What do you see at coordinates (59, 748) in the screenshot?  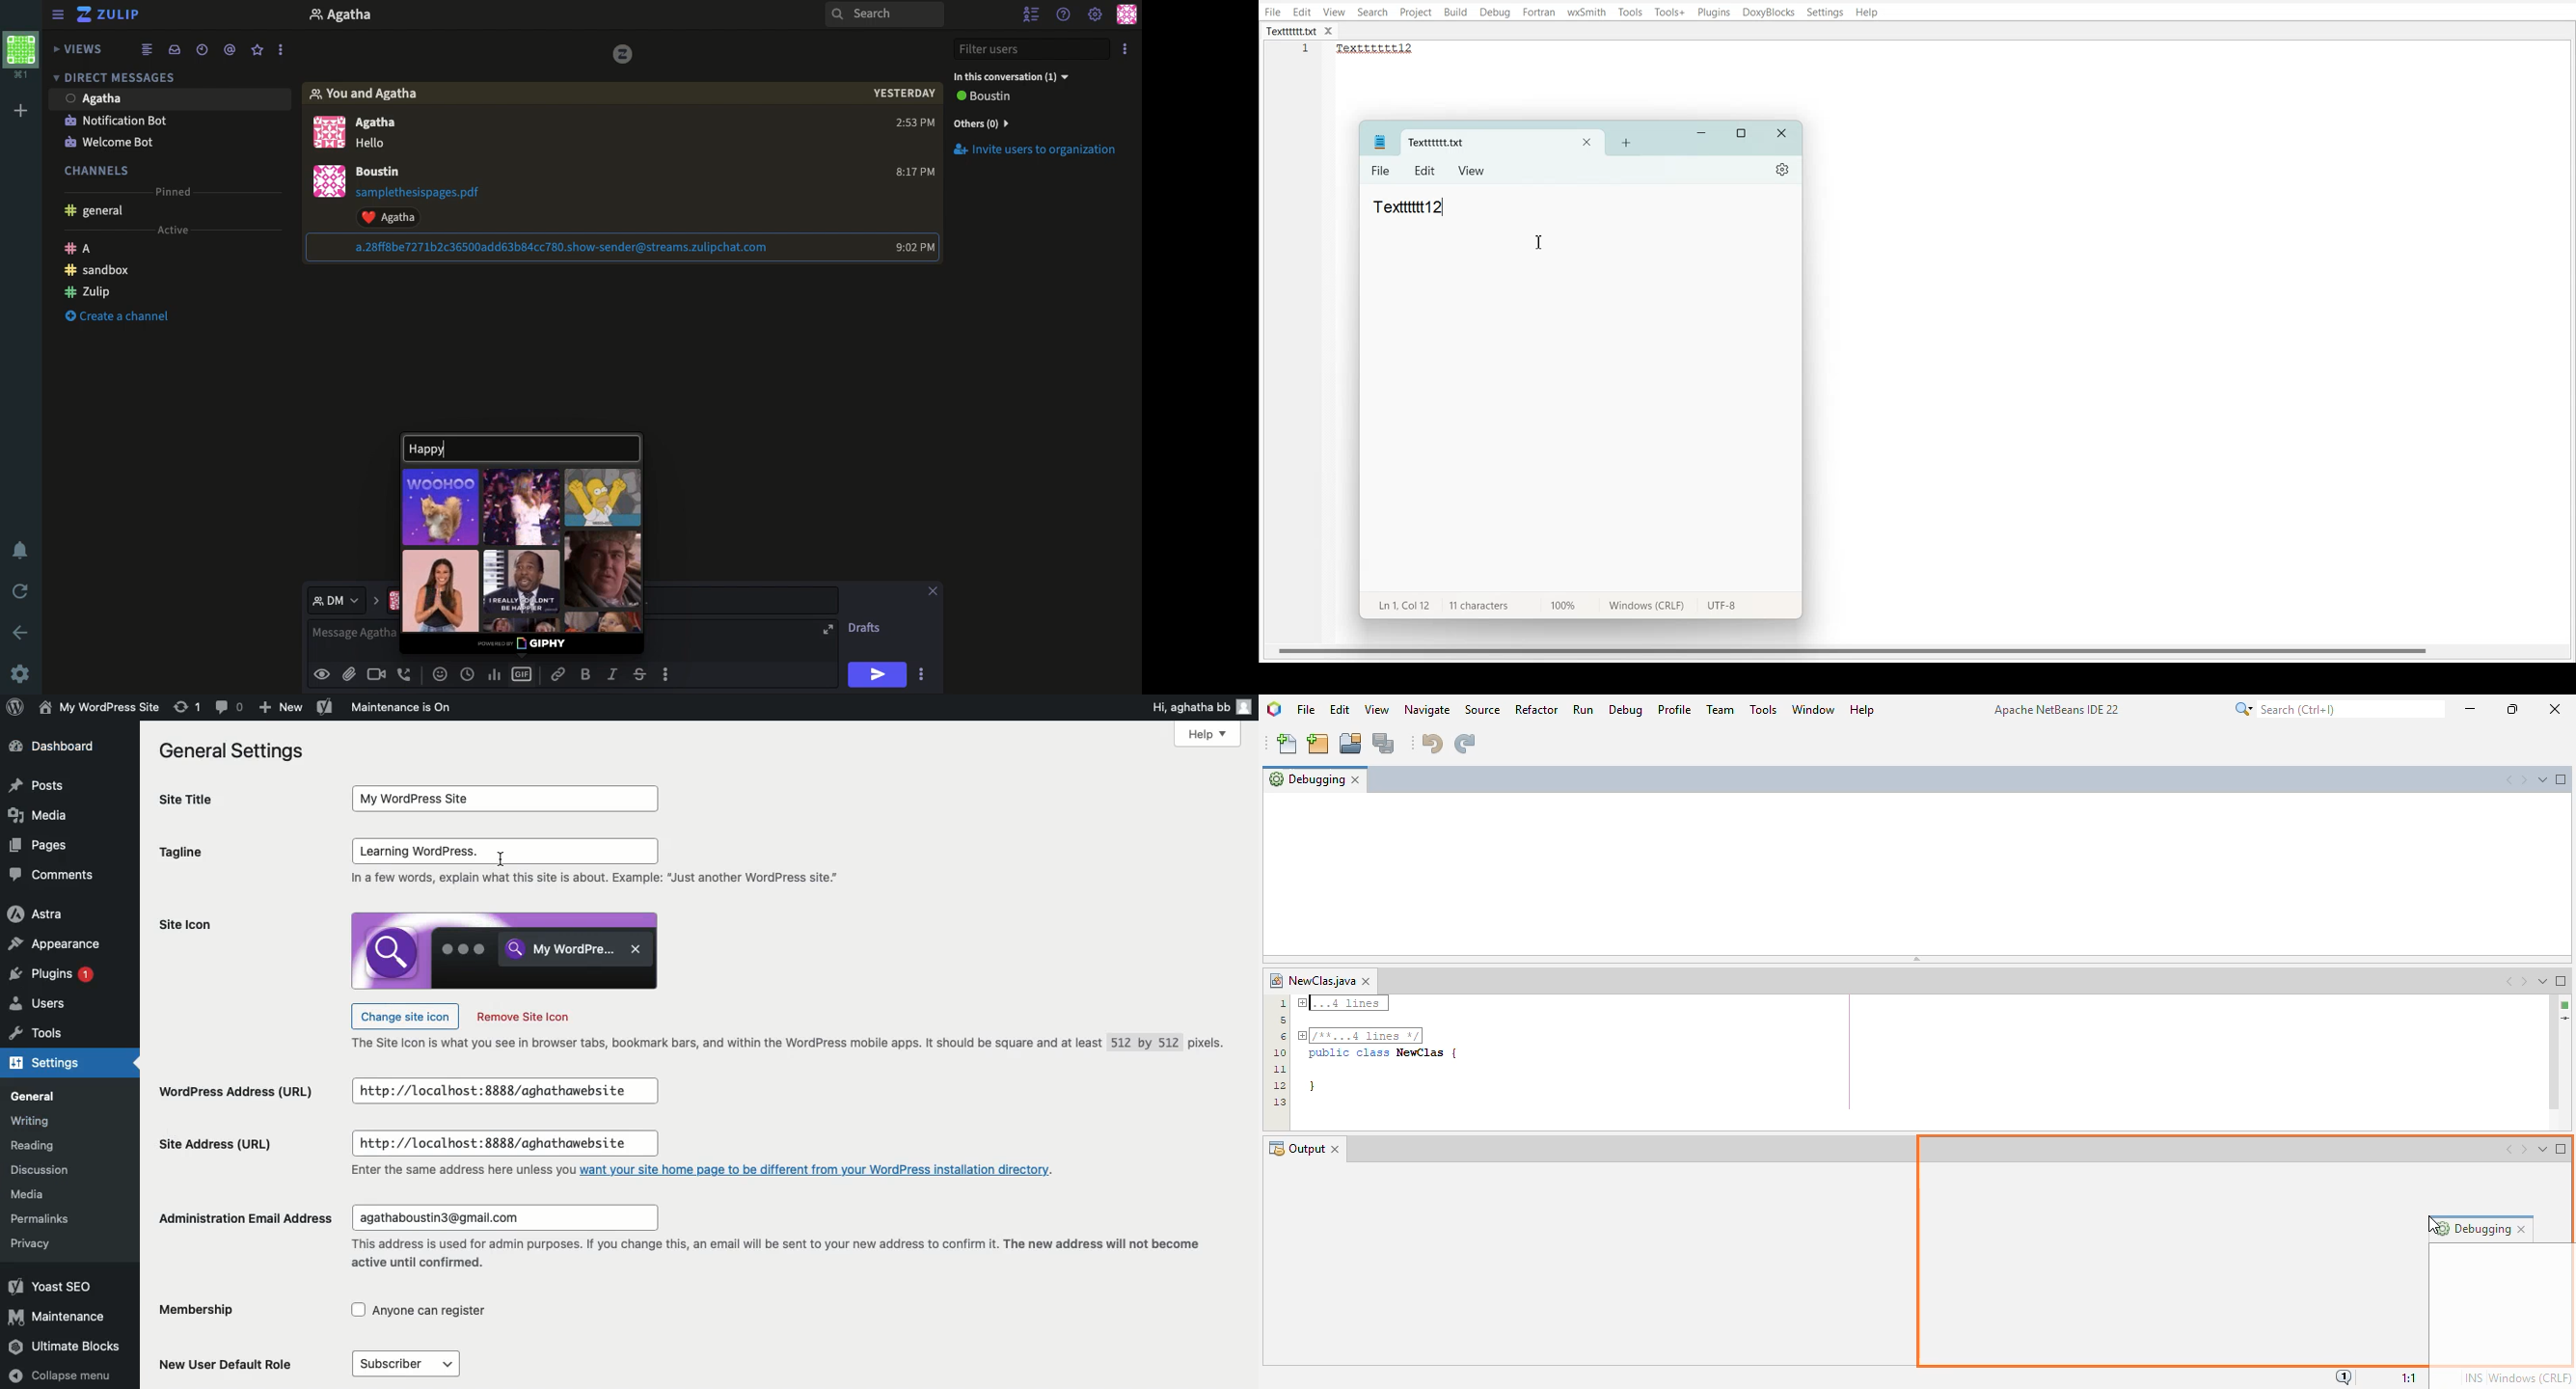 I see `Dashboard` at bounding box center [59, 748].